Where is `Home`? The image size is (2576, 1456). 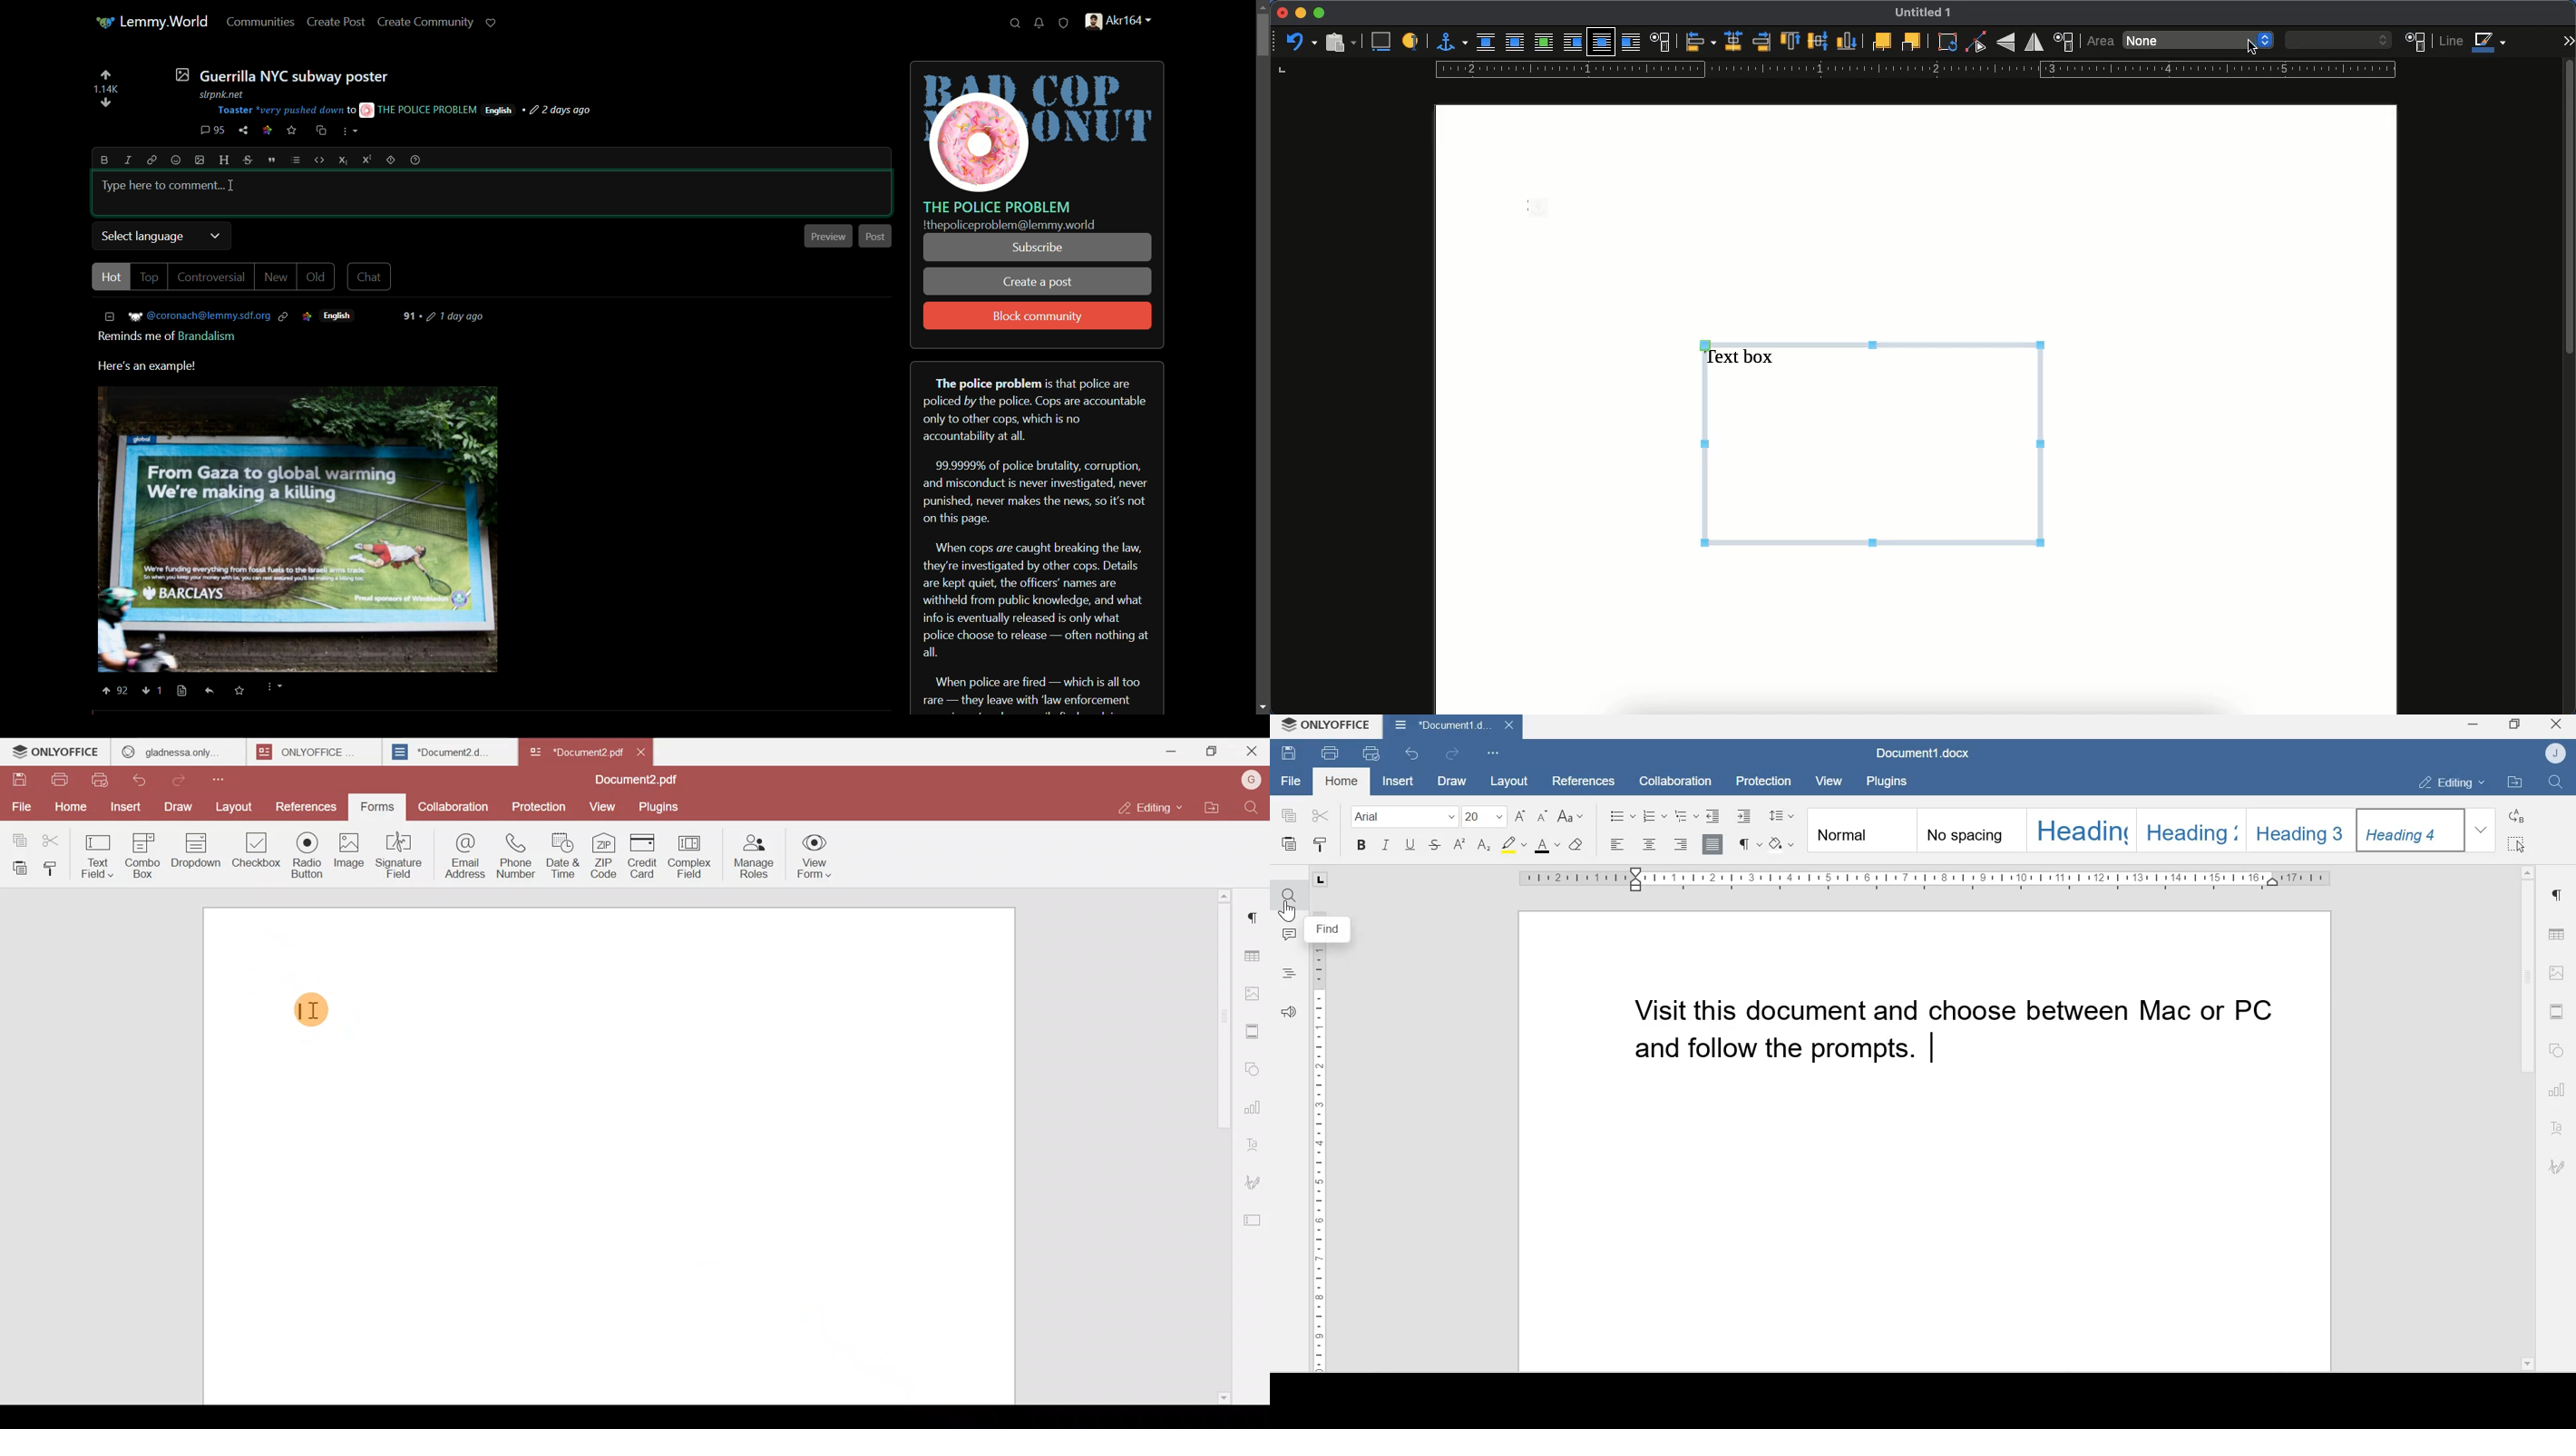 Home is located at coordinates (69, 805).